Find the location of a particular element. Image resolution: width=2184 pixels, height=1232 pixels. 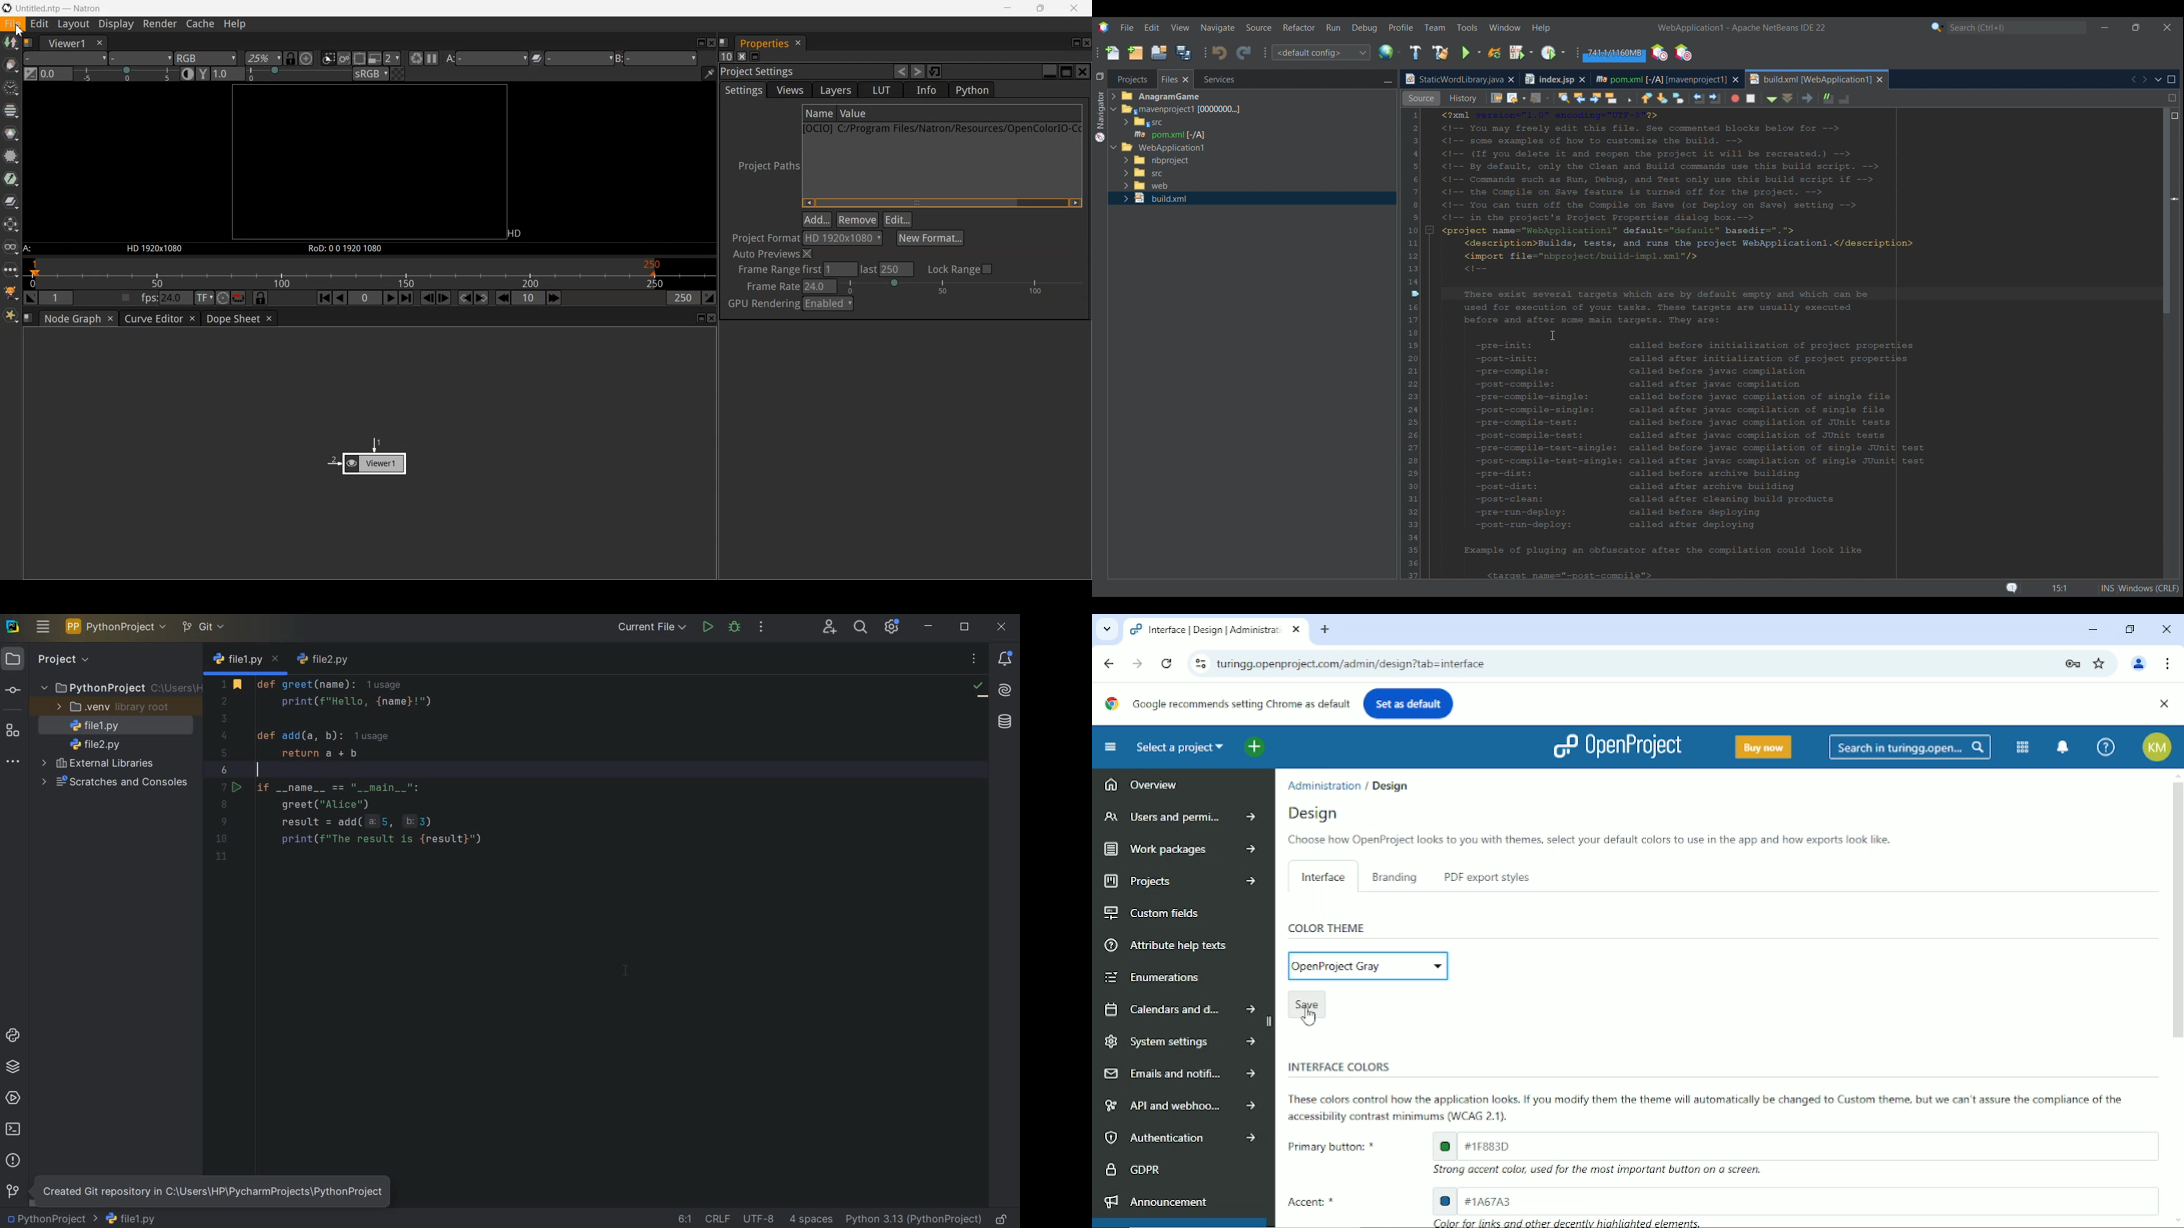

Source view is located at coordinates (1421, 98).